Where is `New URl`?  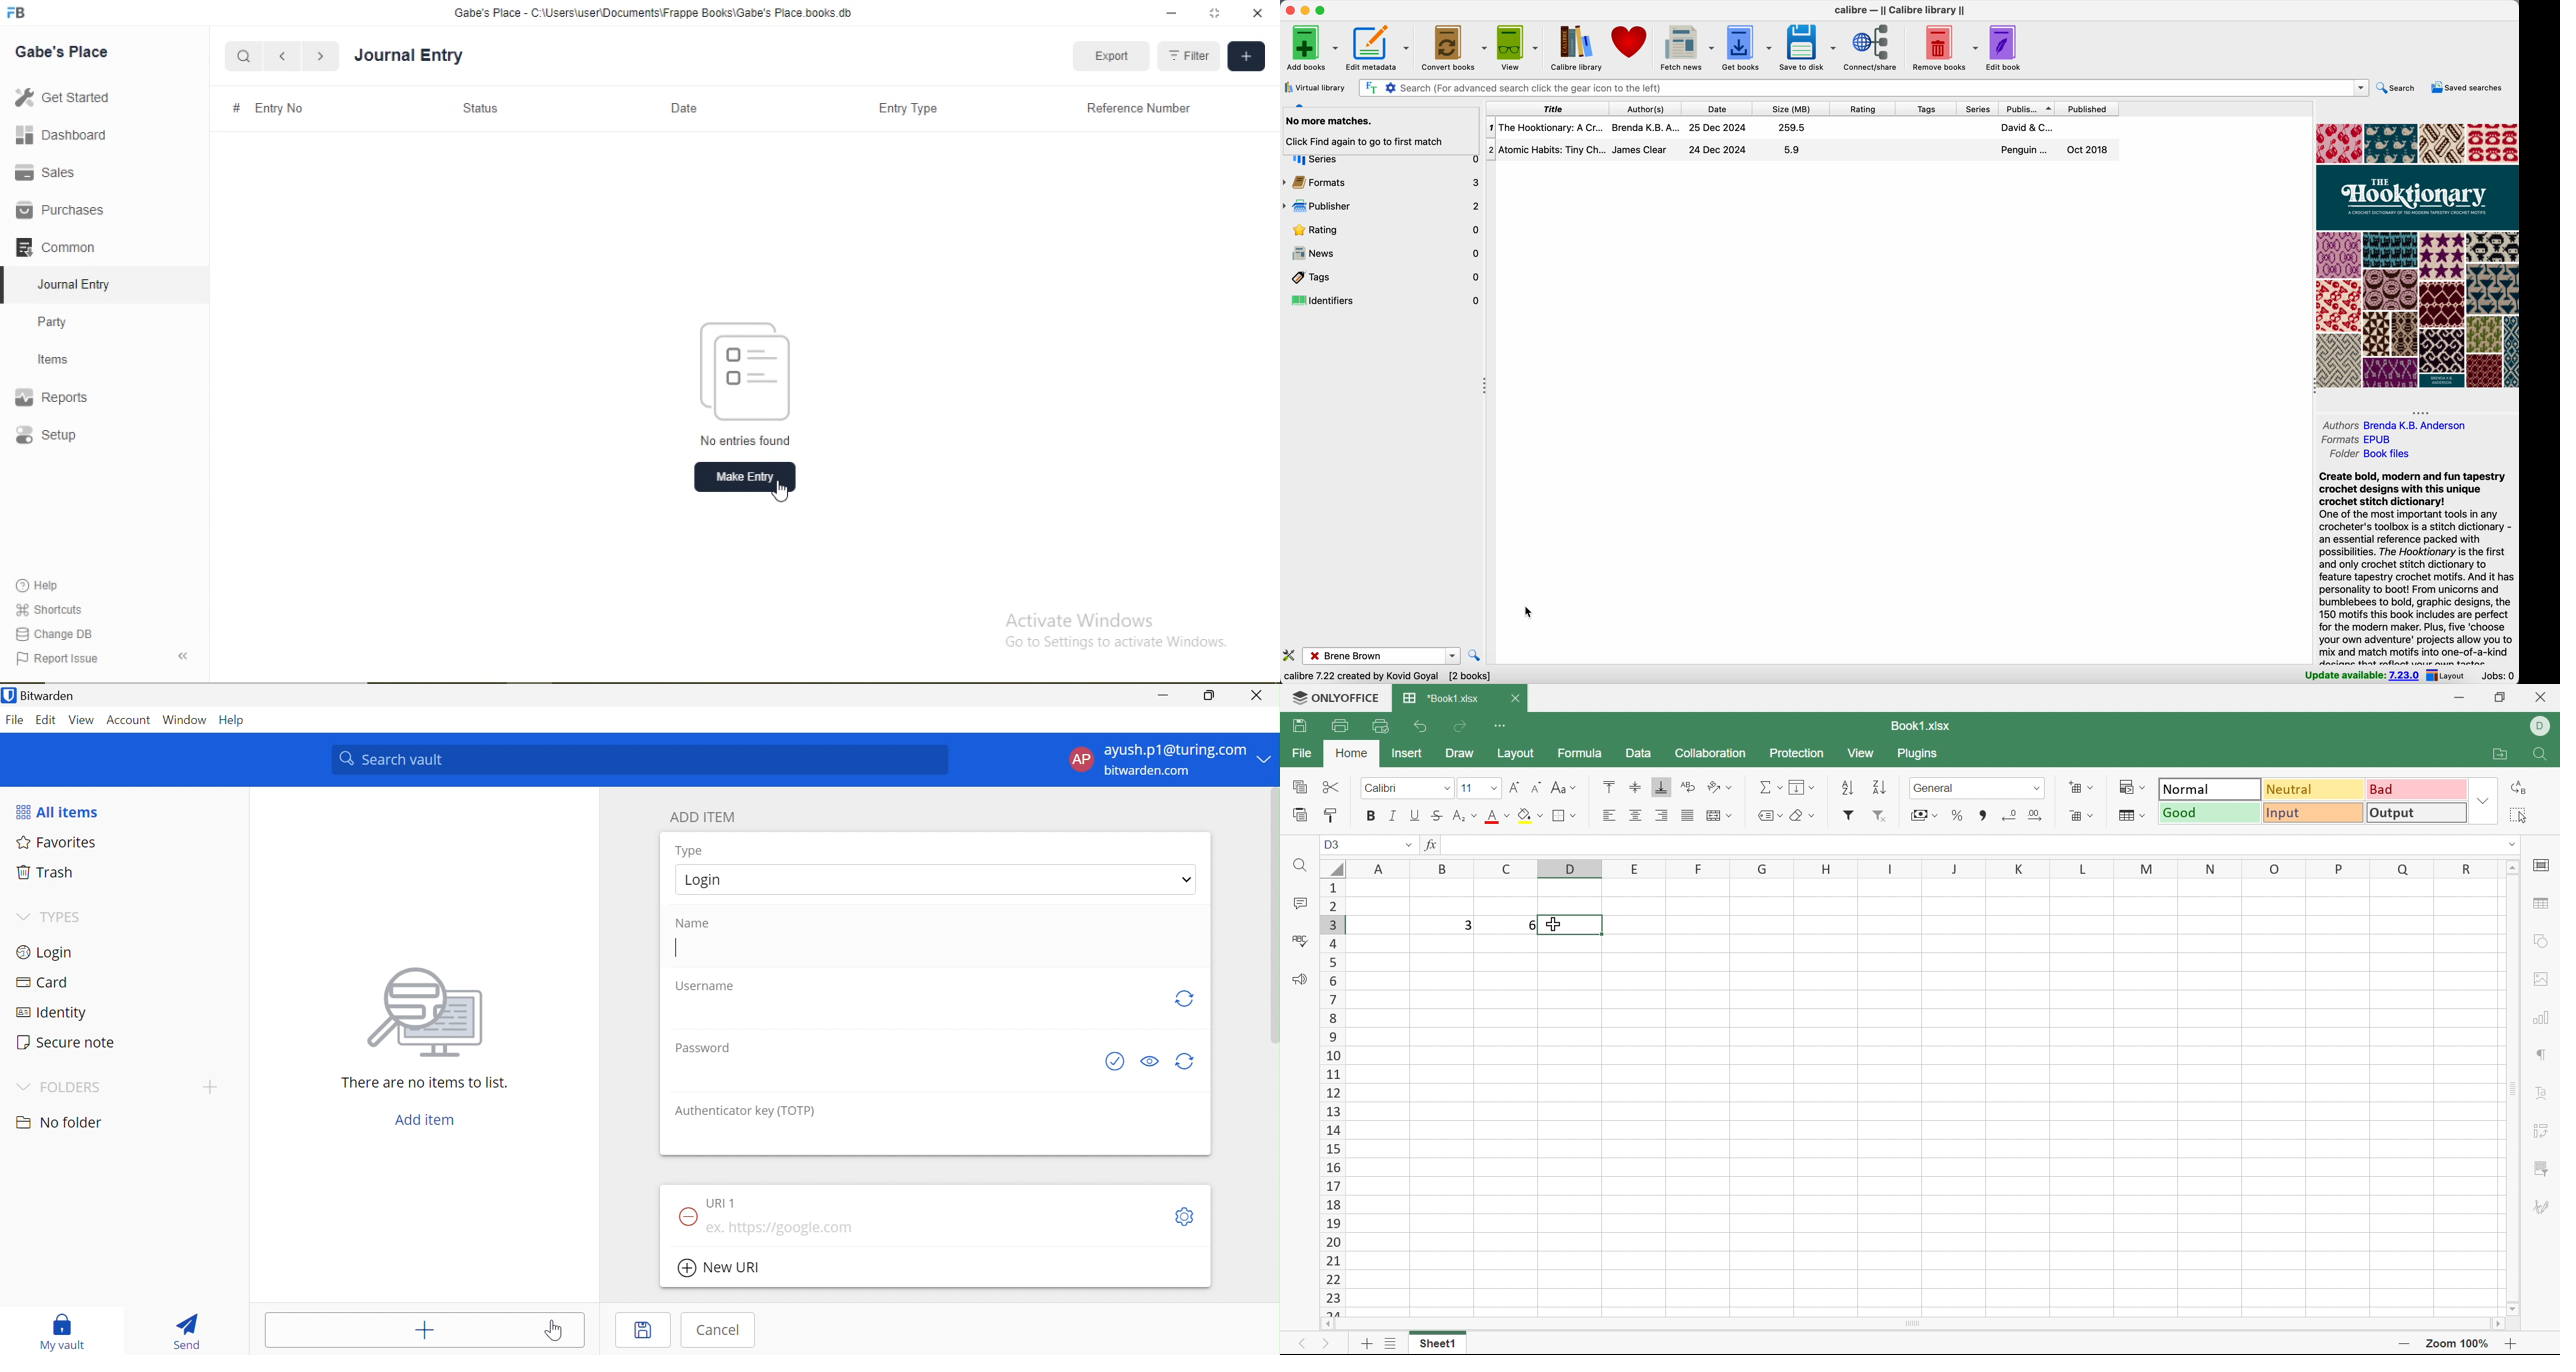 New URl is located at coordinates (720, 1267).